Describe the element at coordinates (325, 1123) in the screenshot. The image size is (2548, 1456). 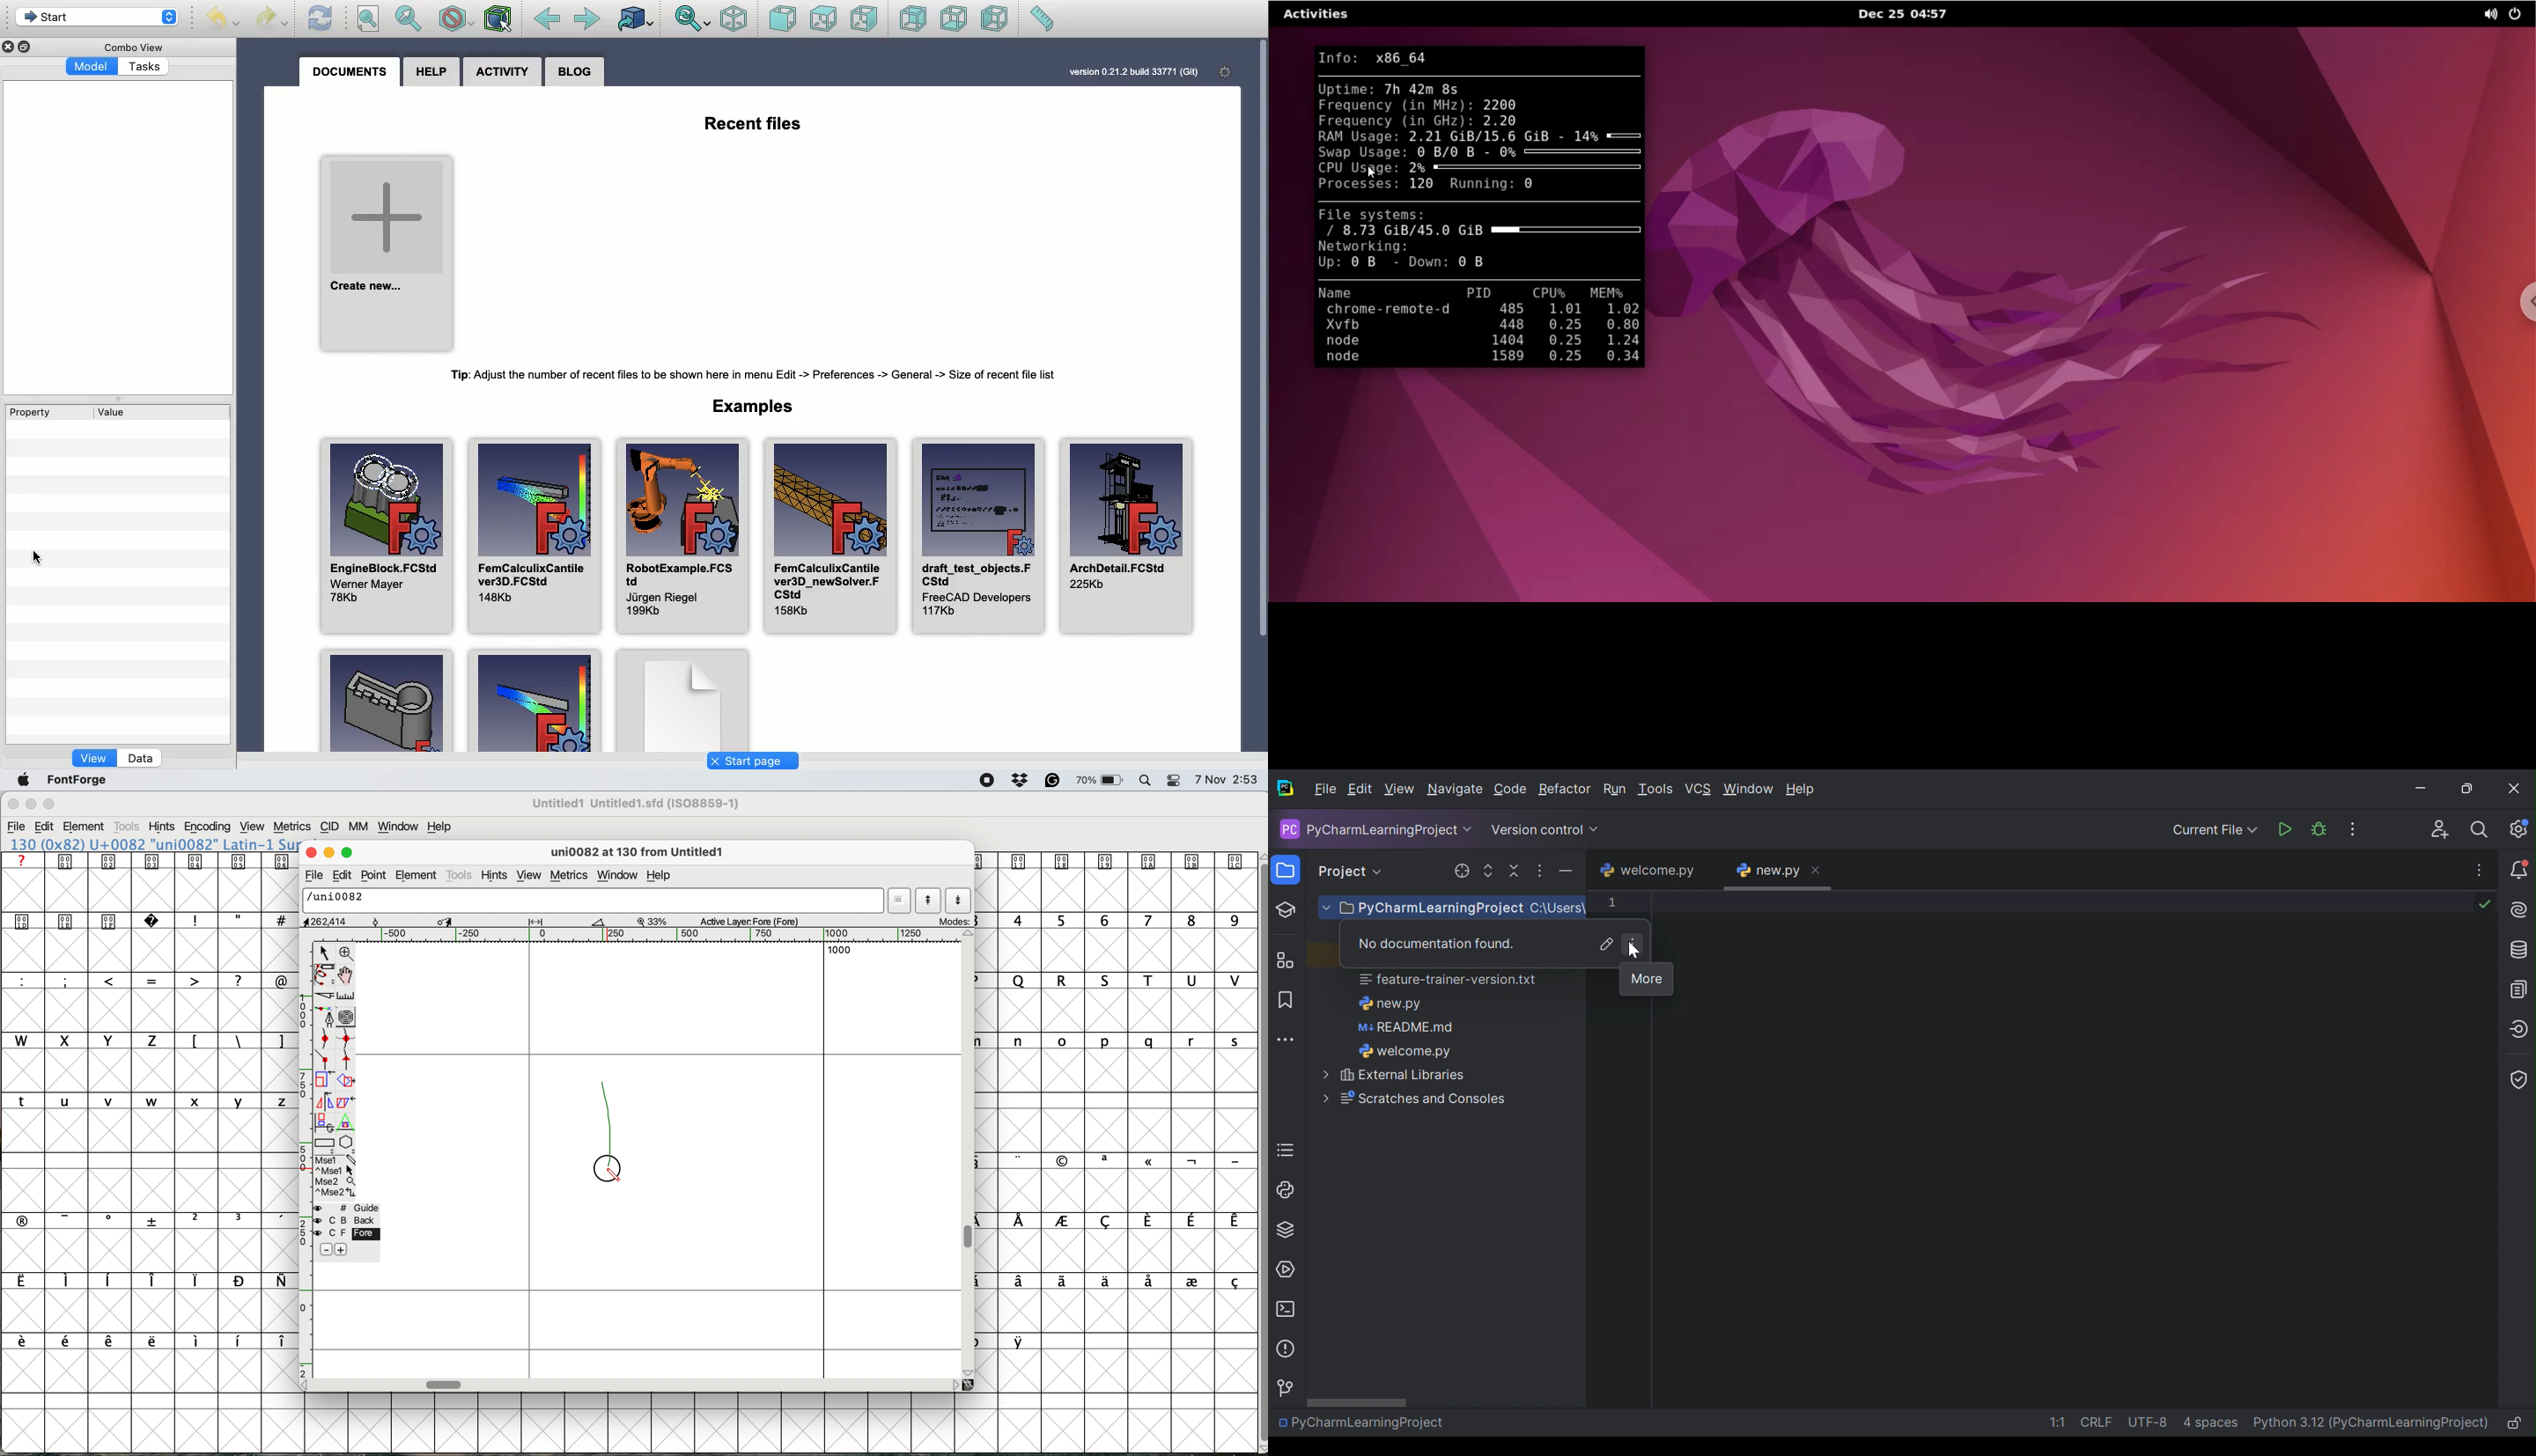
I see `rotate selection in 3d then project back to plane` at that location.